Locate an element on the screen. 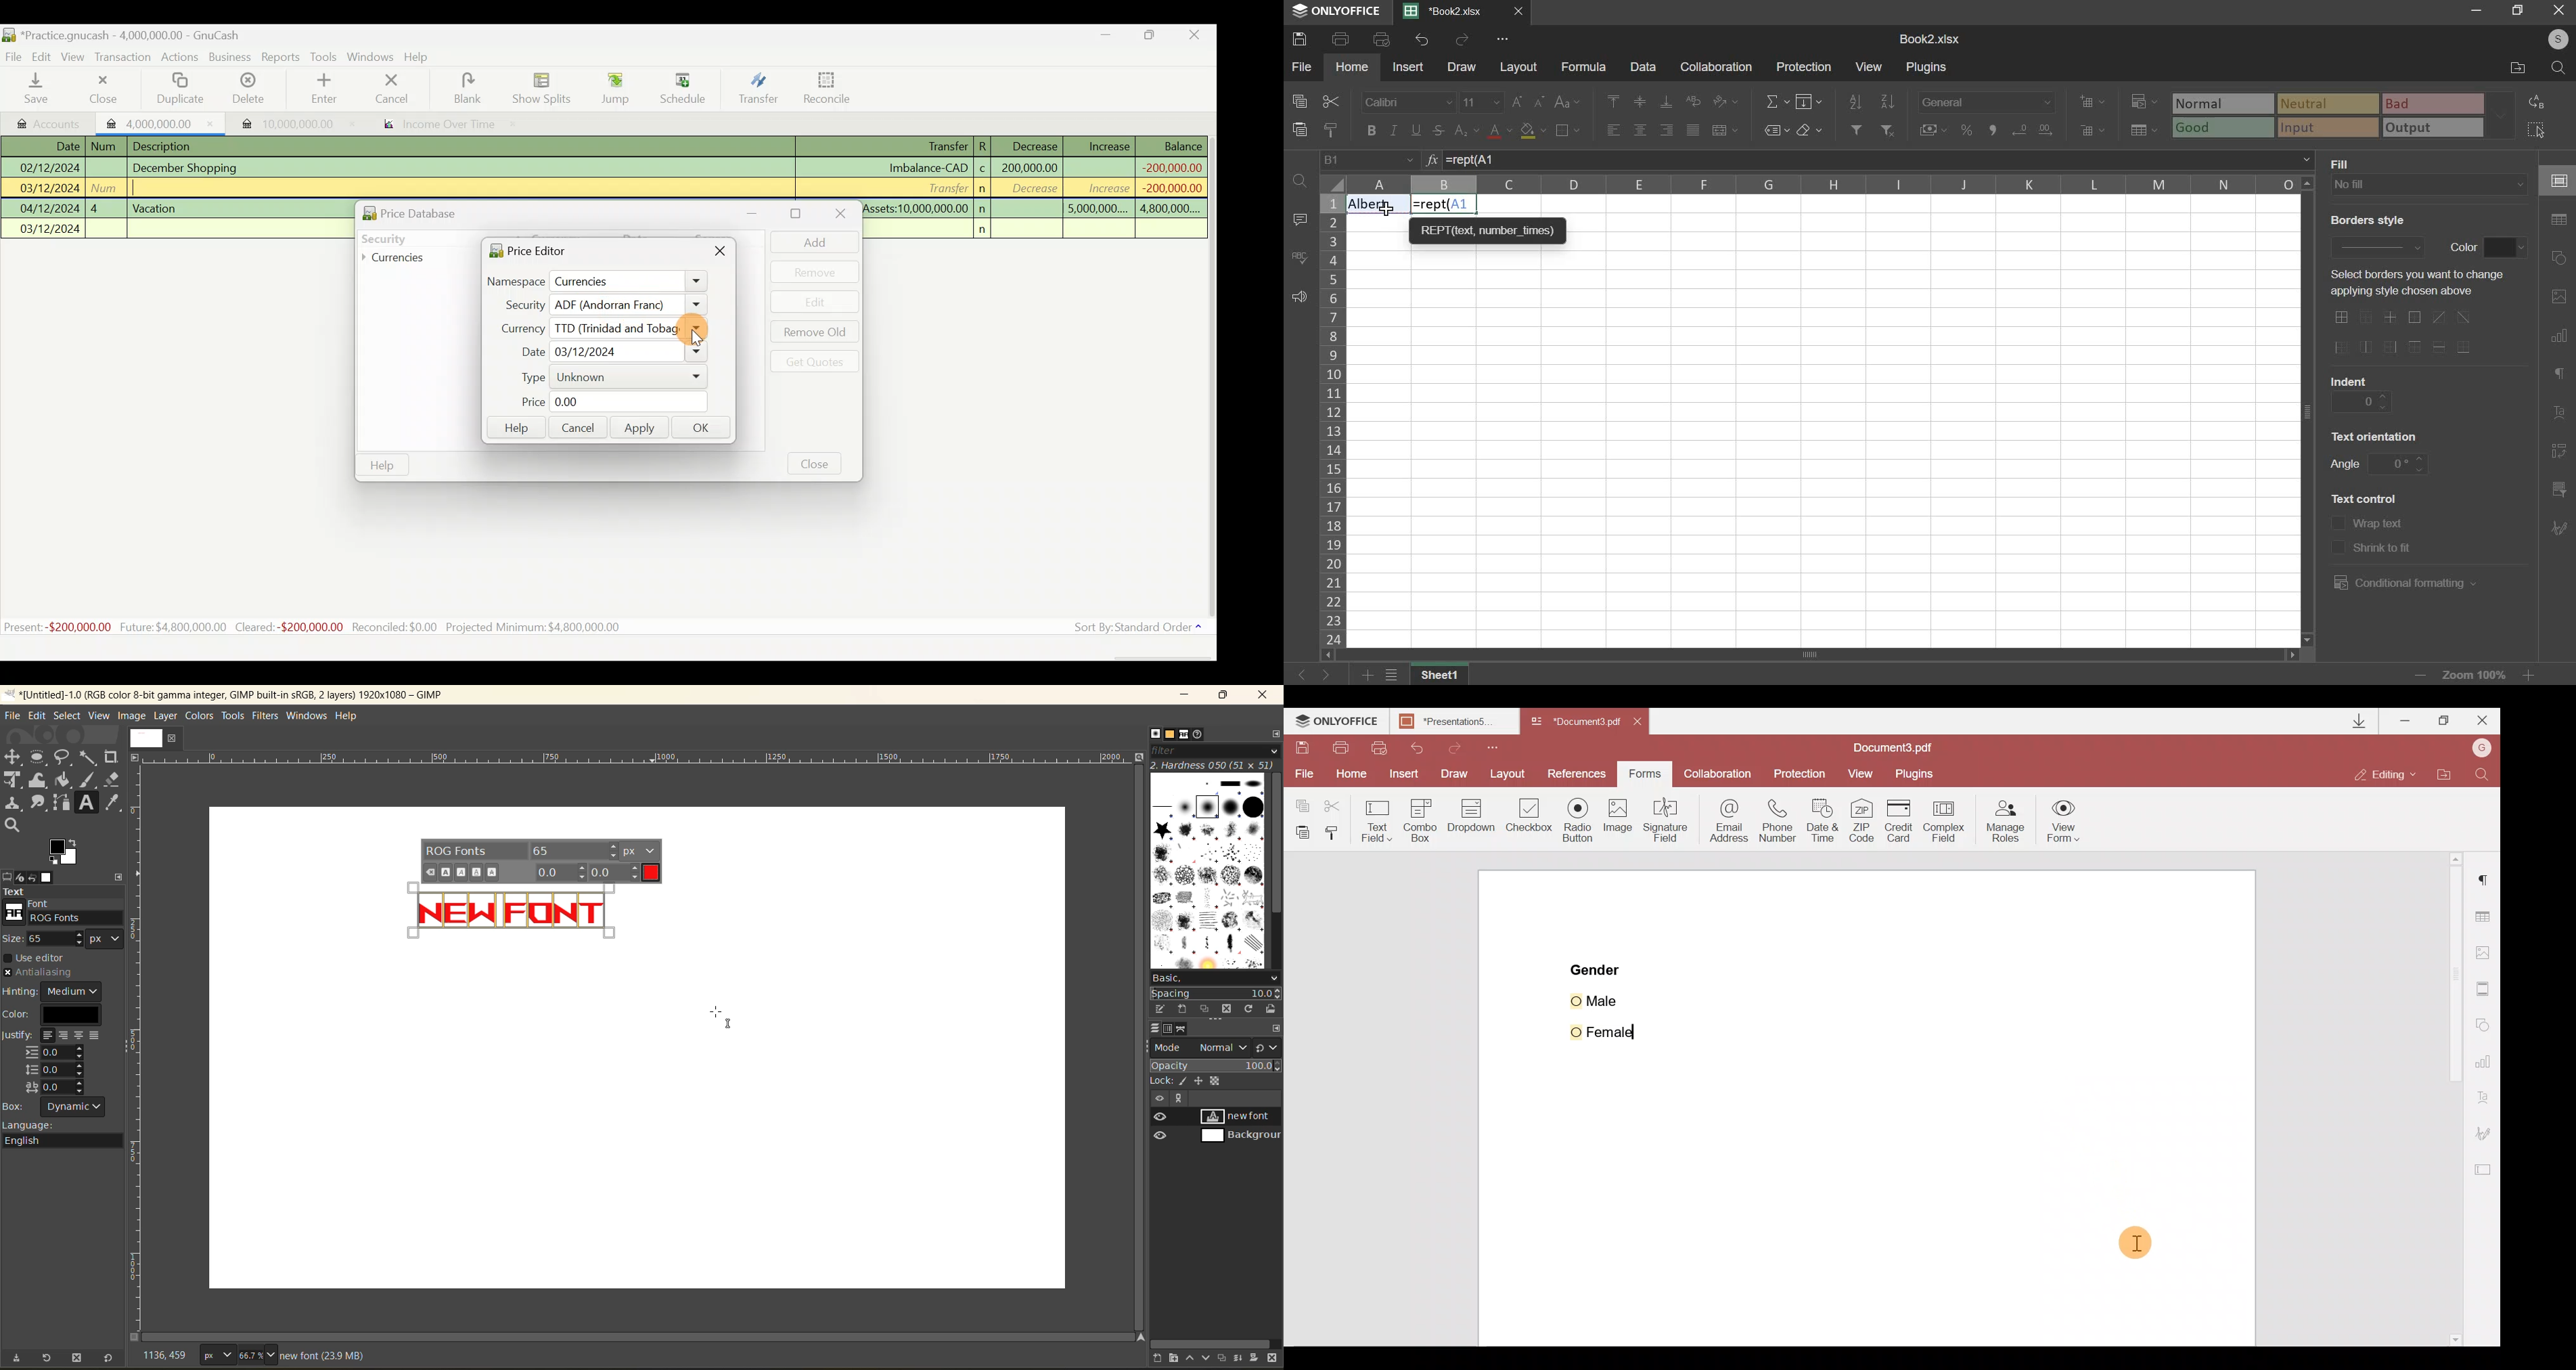  Actions is located at coordinates (181, 58).